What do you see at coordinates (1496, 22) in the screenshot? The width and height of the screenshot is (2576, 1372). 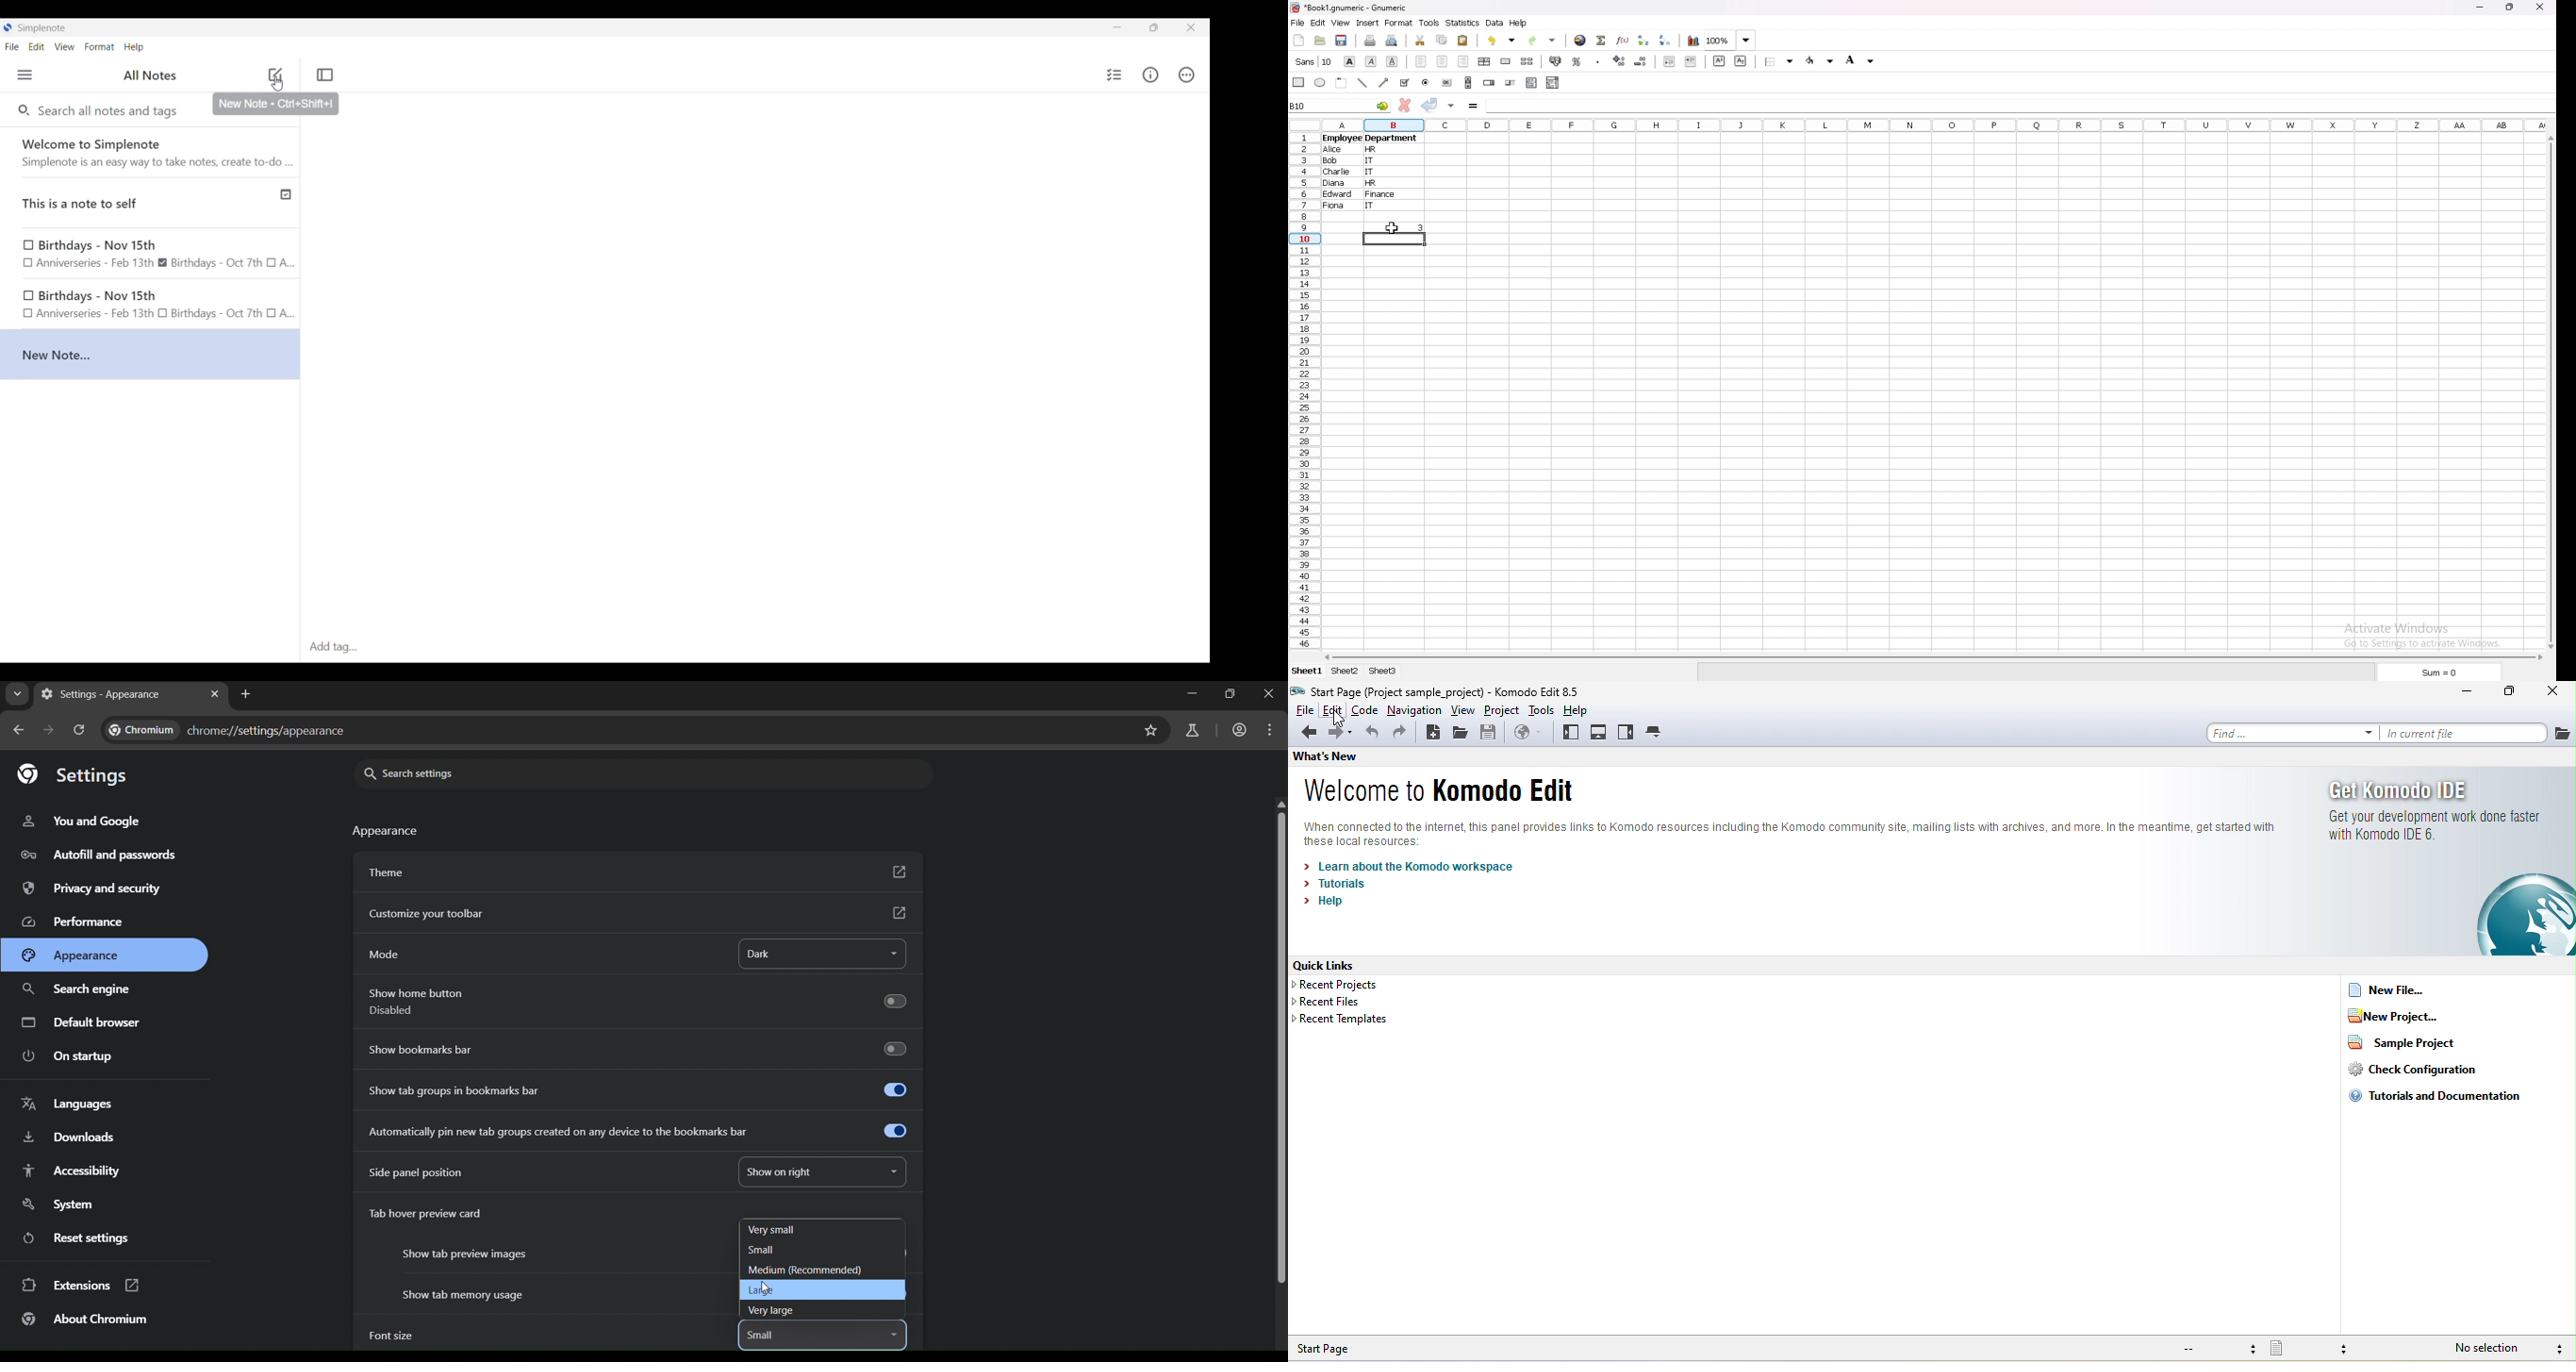 I see `data` at bounding box center [1496, 22].